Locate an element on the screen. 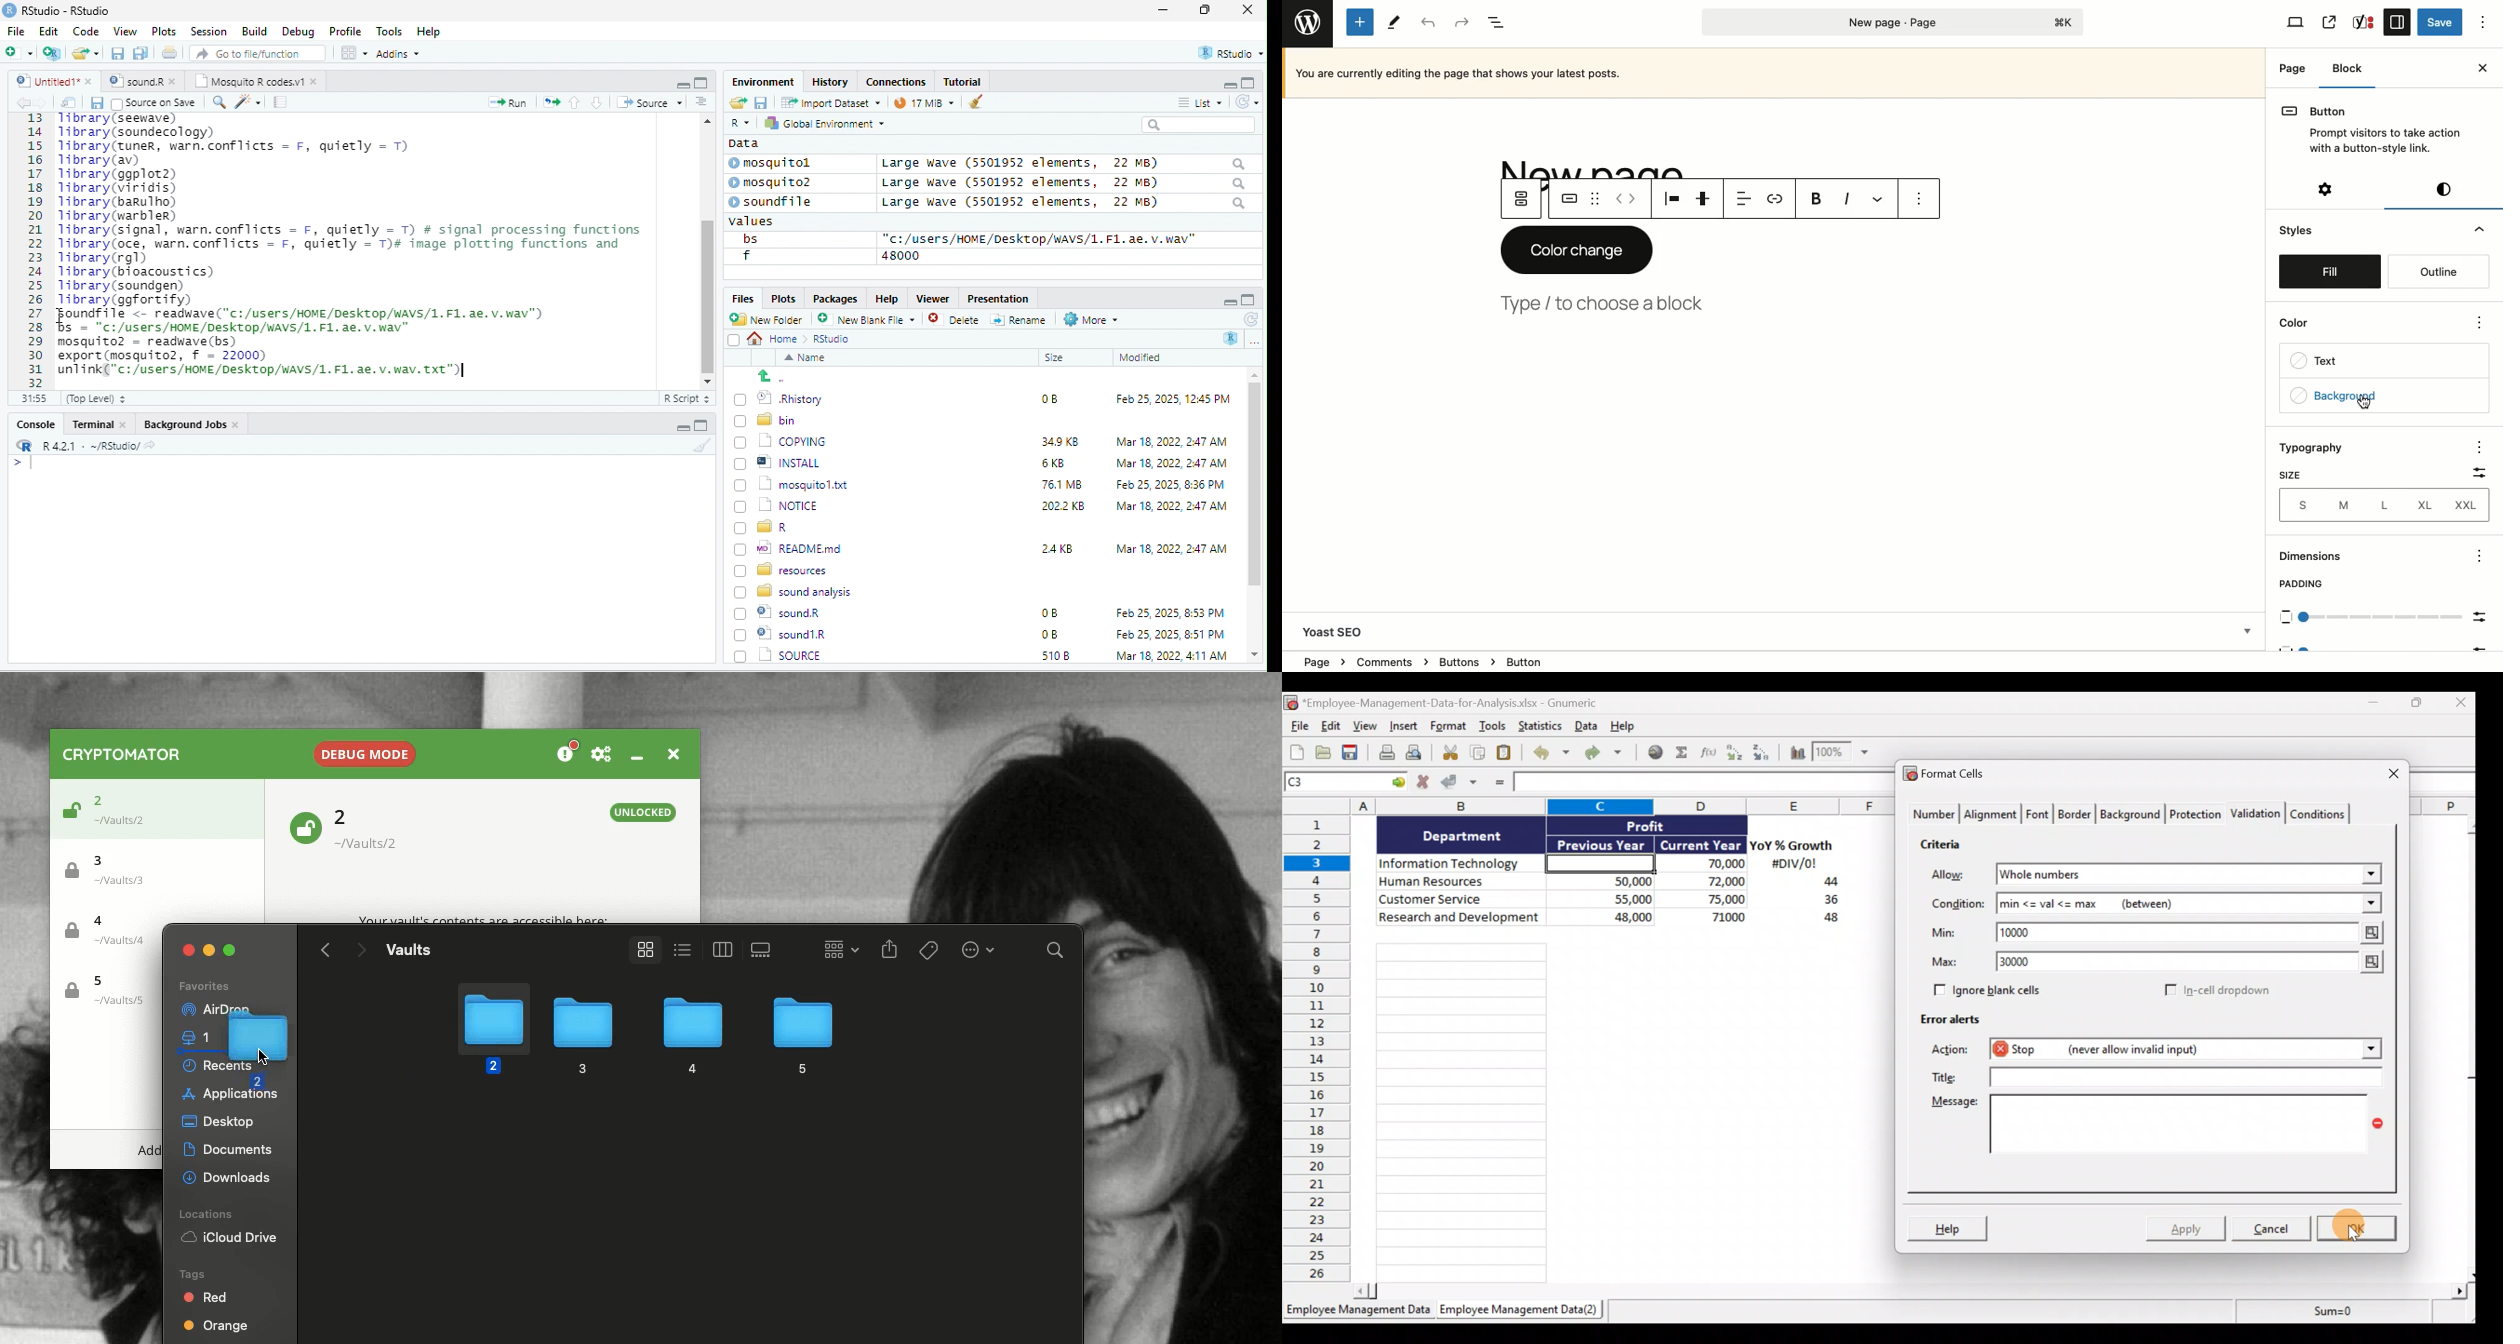 The image size is (2520, 1344). Formula bar is located at coordinates (1700, 783).